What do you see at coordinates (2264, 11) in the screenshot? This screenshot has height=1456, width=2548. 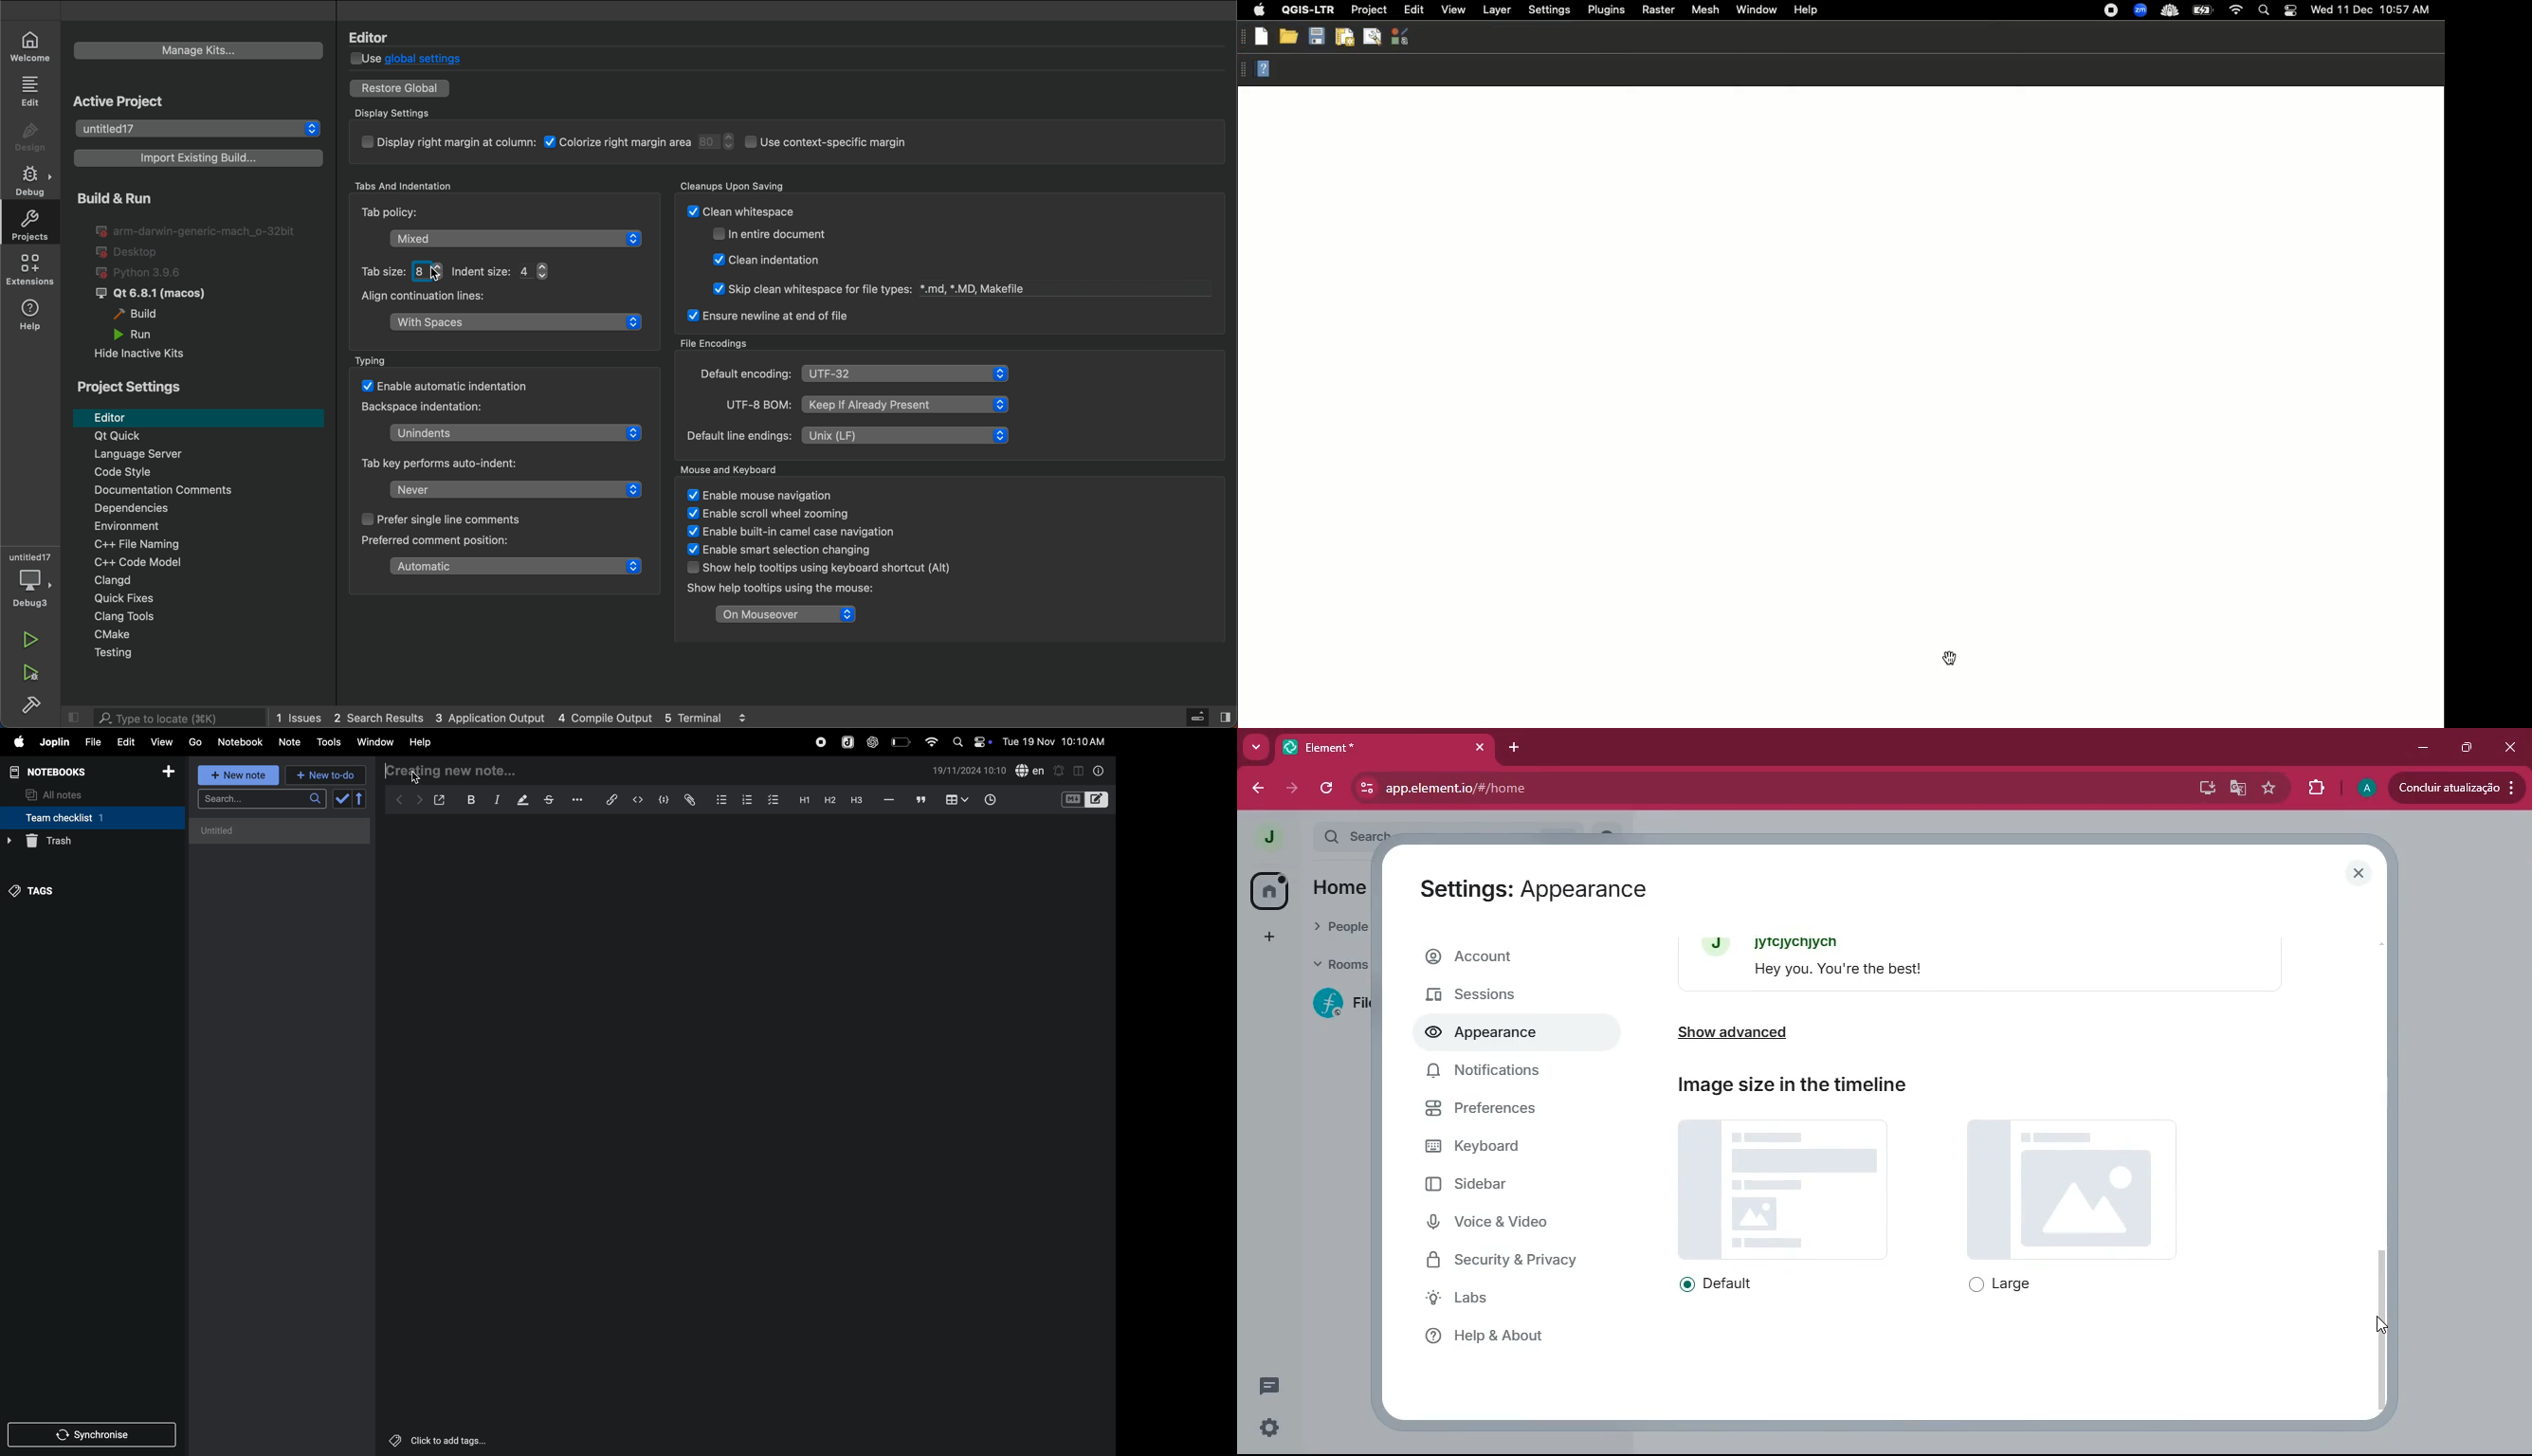 I see `Search` at bounding box center [2264, 11].